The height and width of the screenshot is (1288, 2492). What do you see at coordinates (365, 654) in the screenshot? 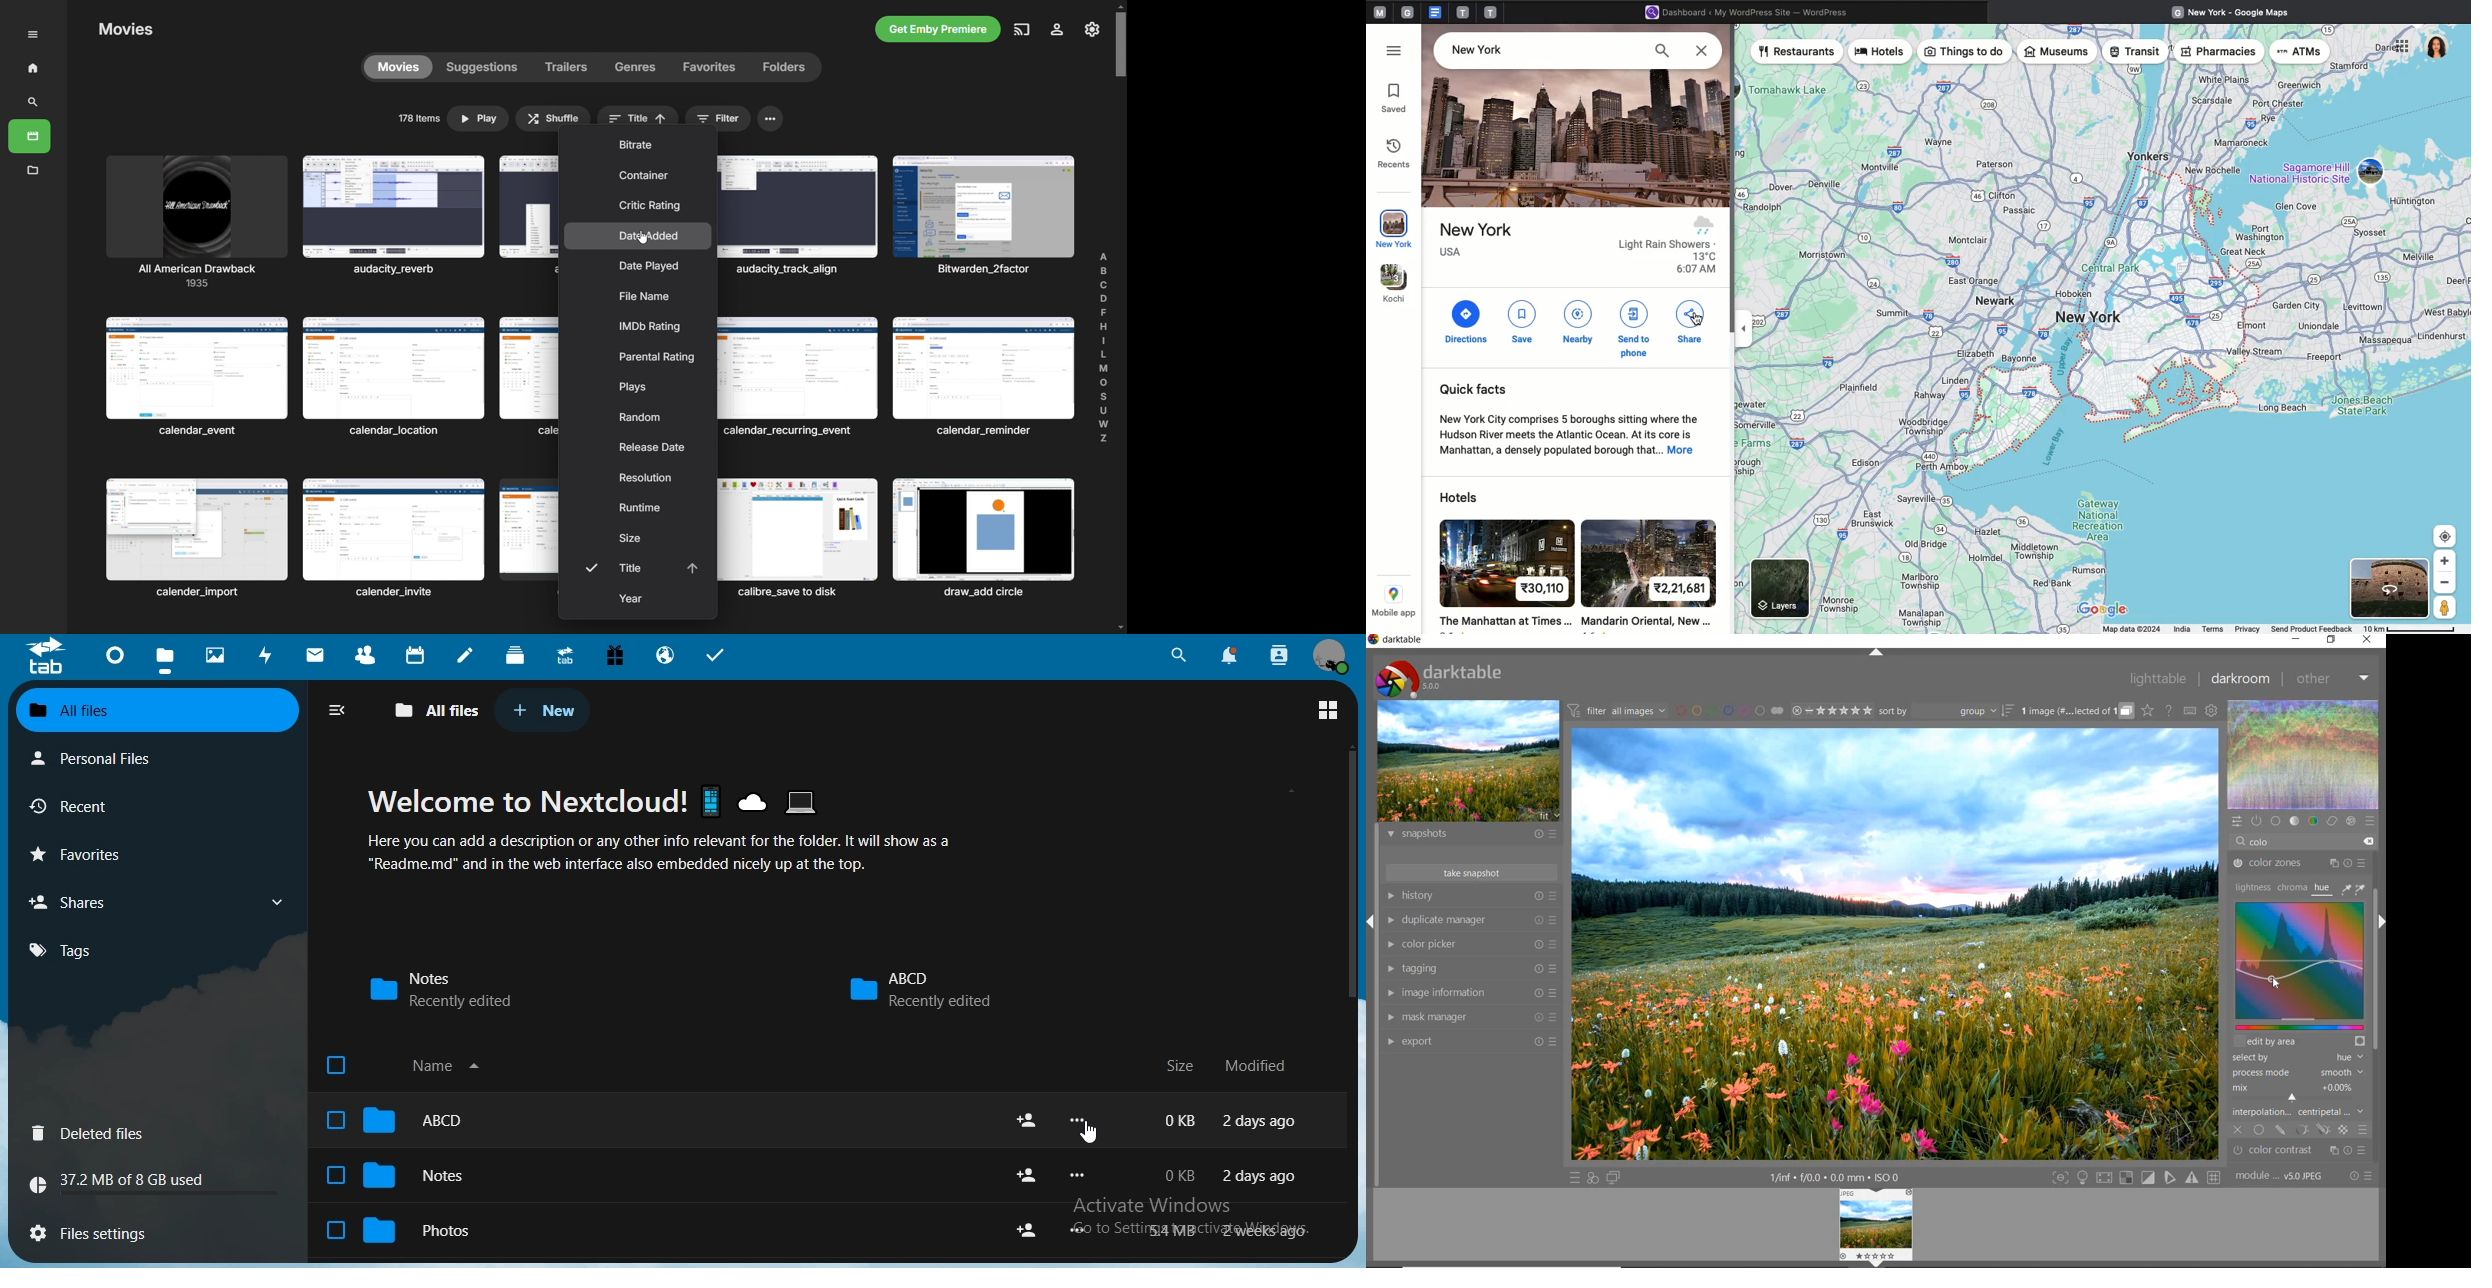
I see `contacts` at bounding box center [365, 654].